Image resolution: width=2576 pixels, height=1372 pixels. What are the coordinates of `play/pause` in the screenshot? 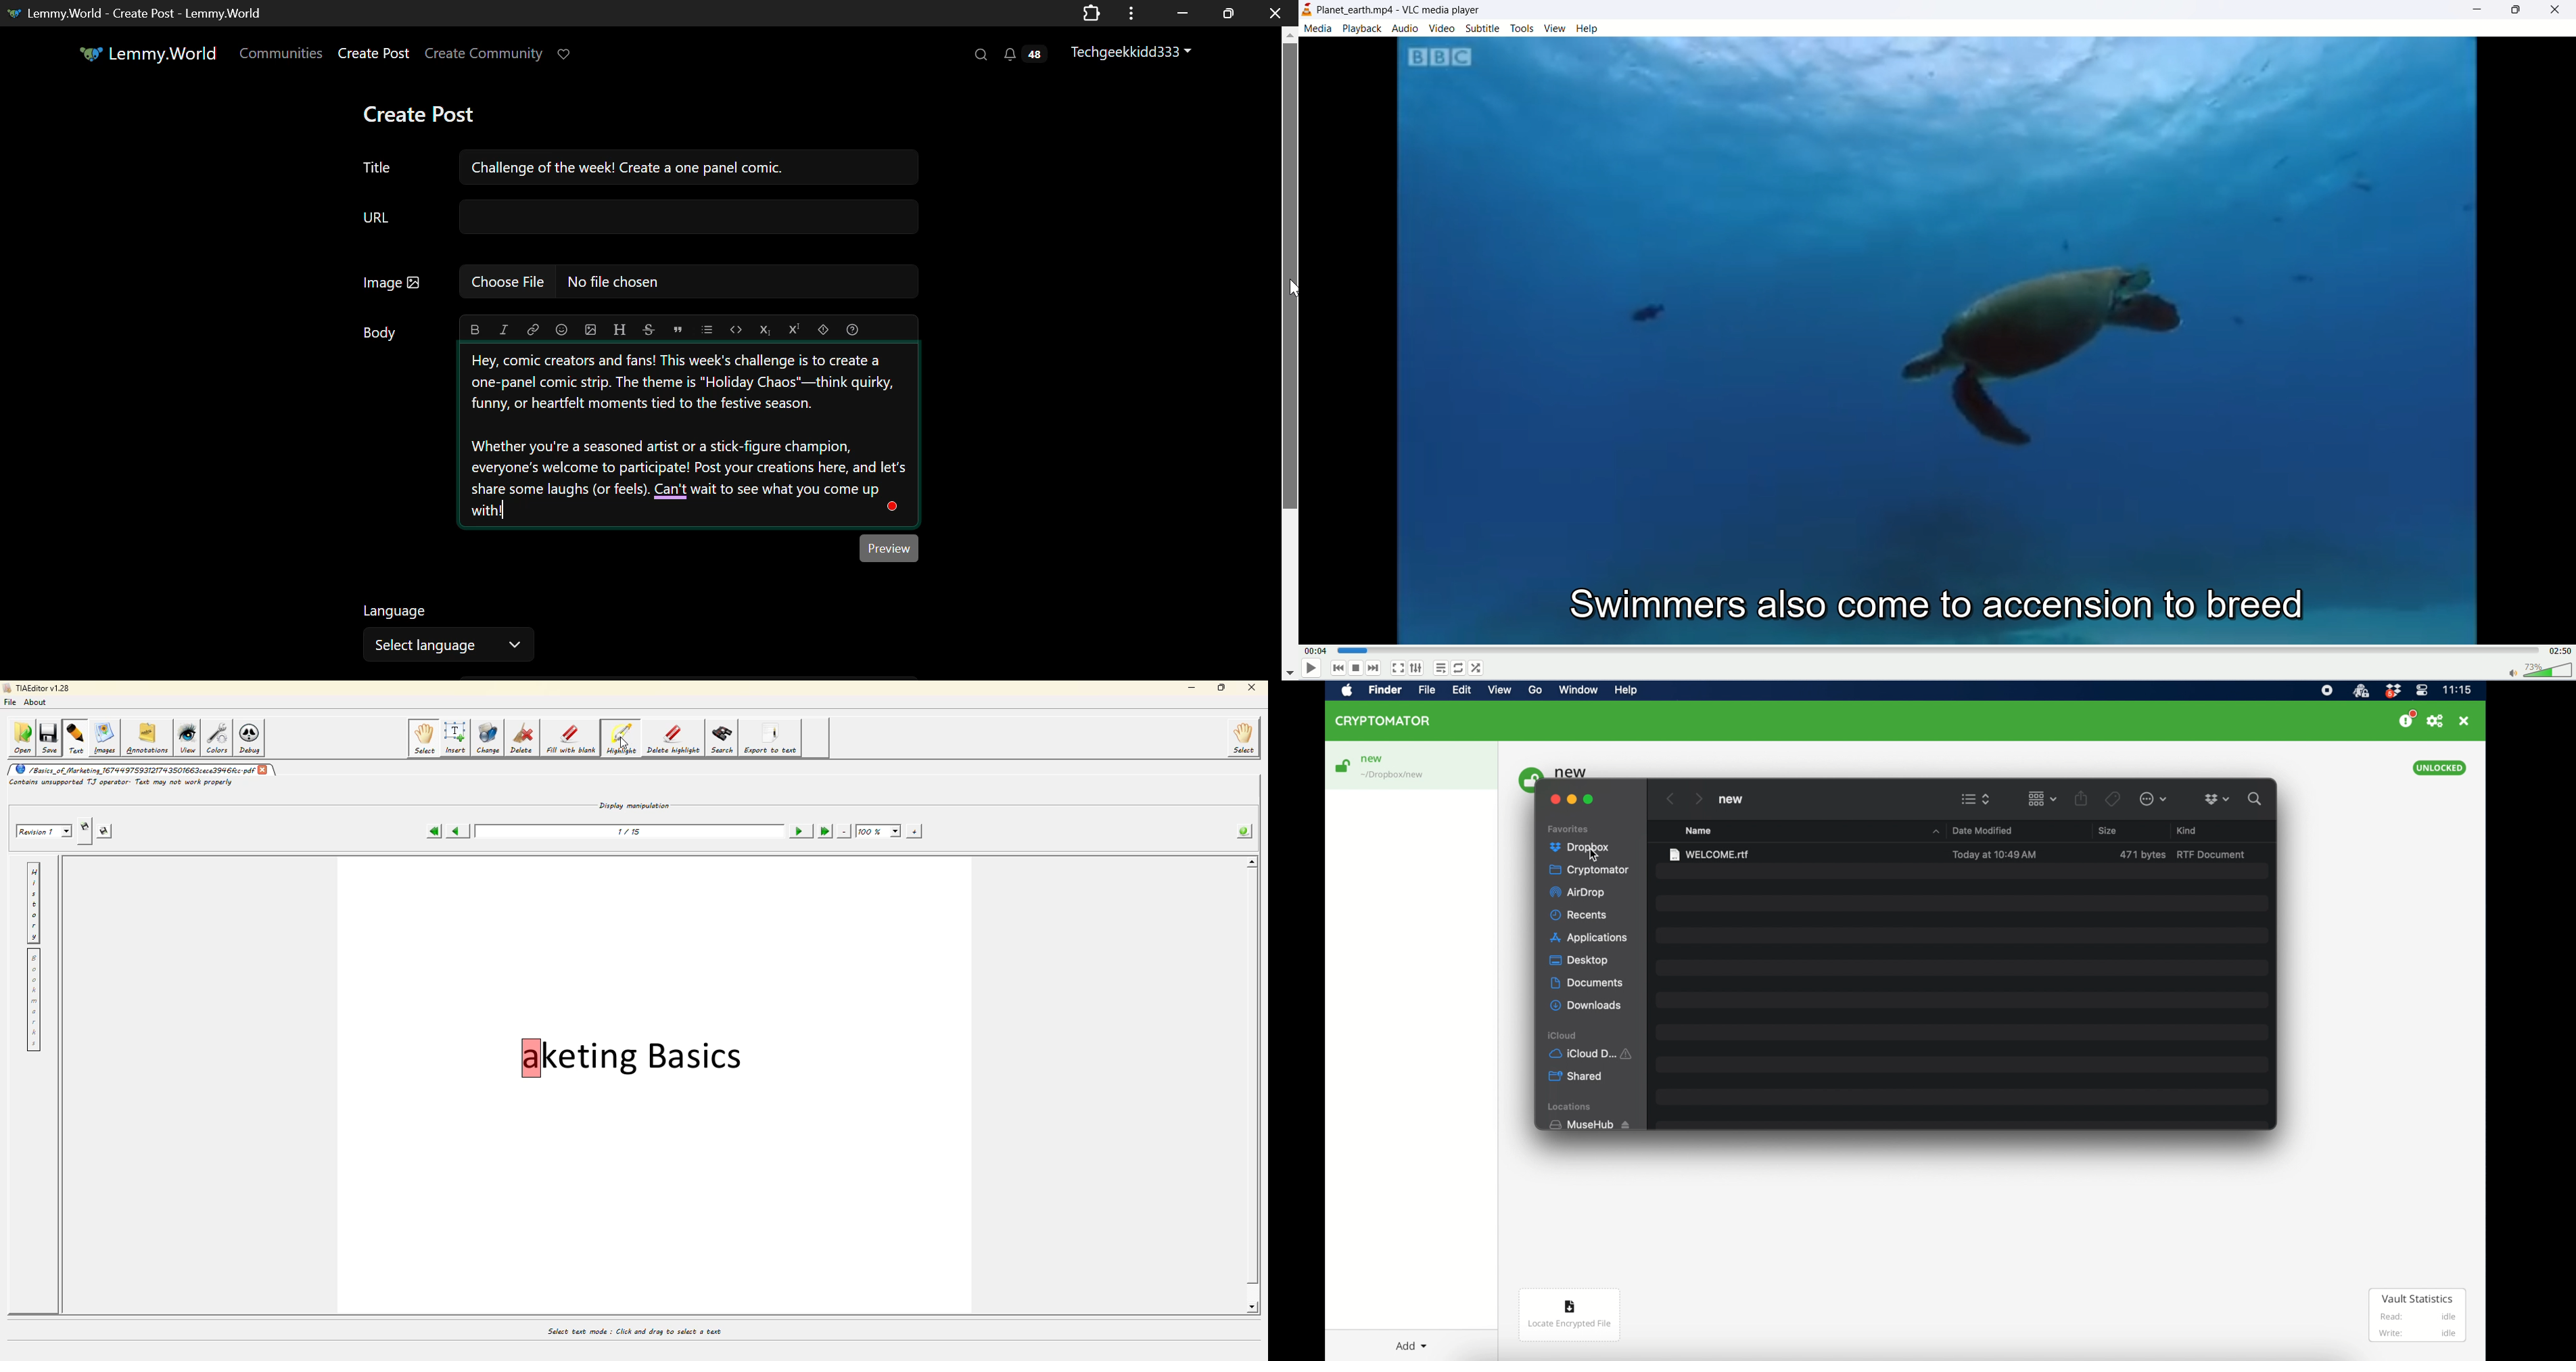 It's located at (1311, 671).